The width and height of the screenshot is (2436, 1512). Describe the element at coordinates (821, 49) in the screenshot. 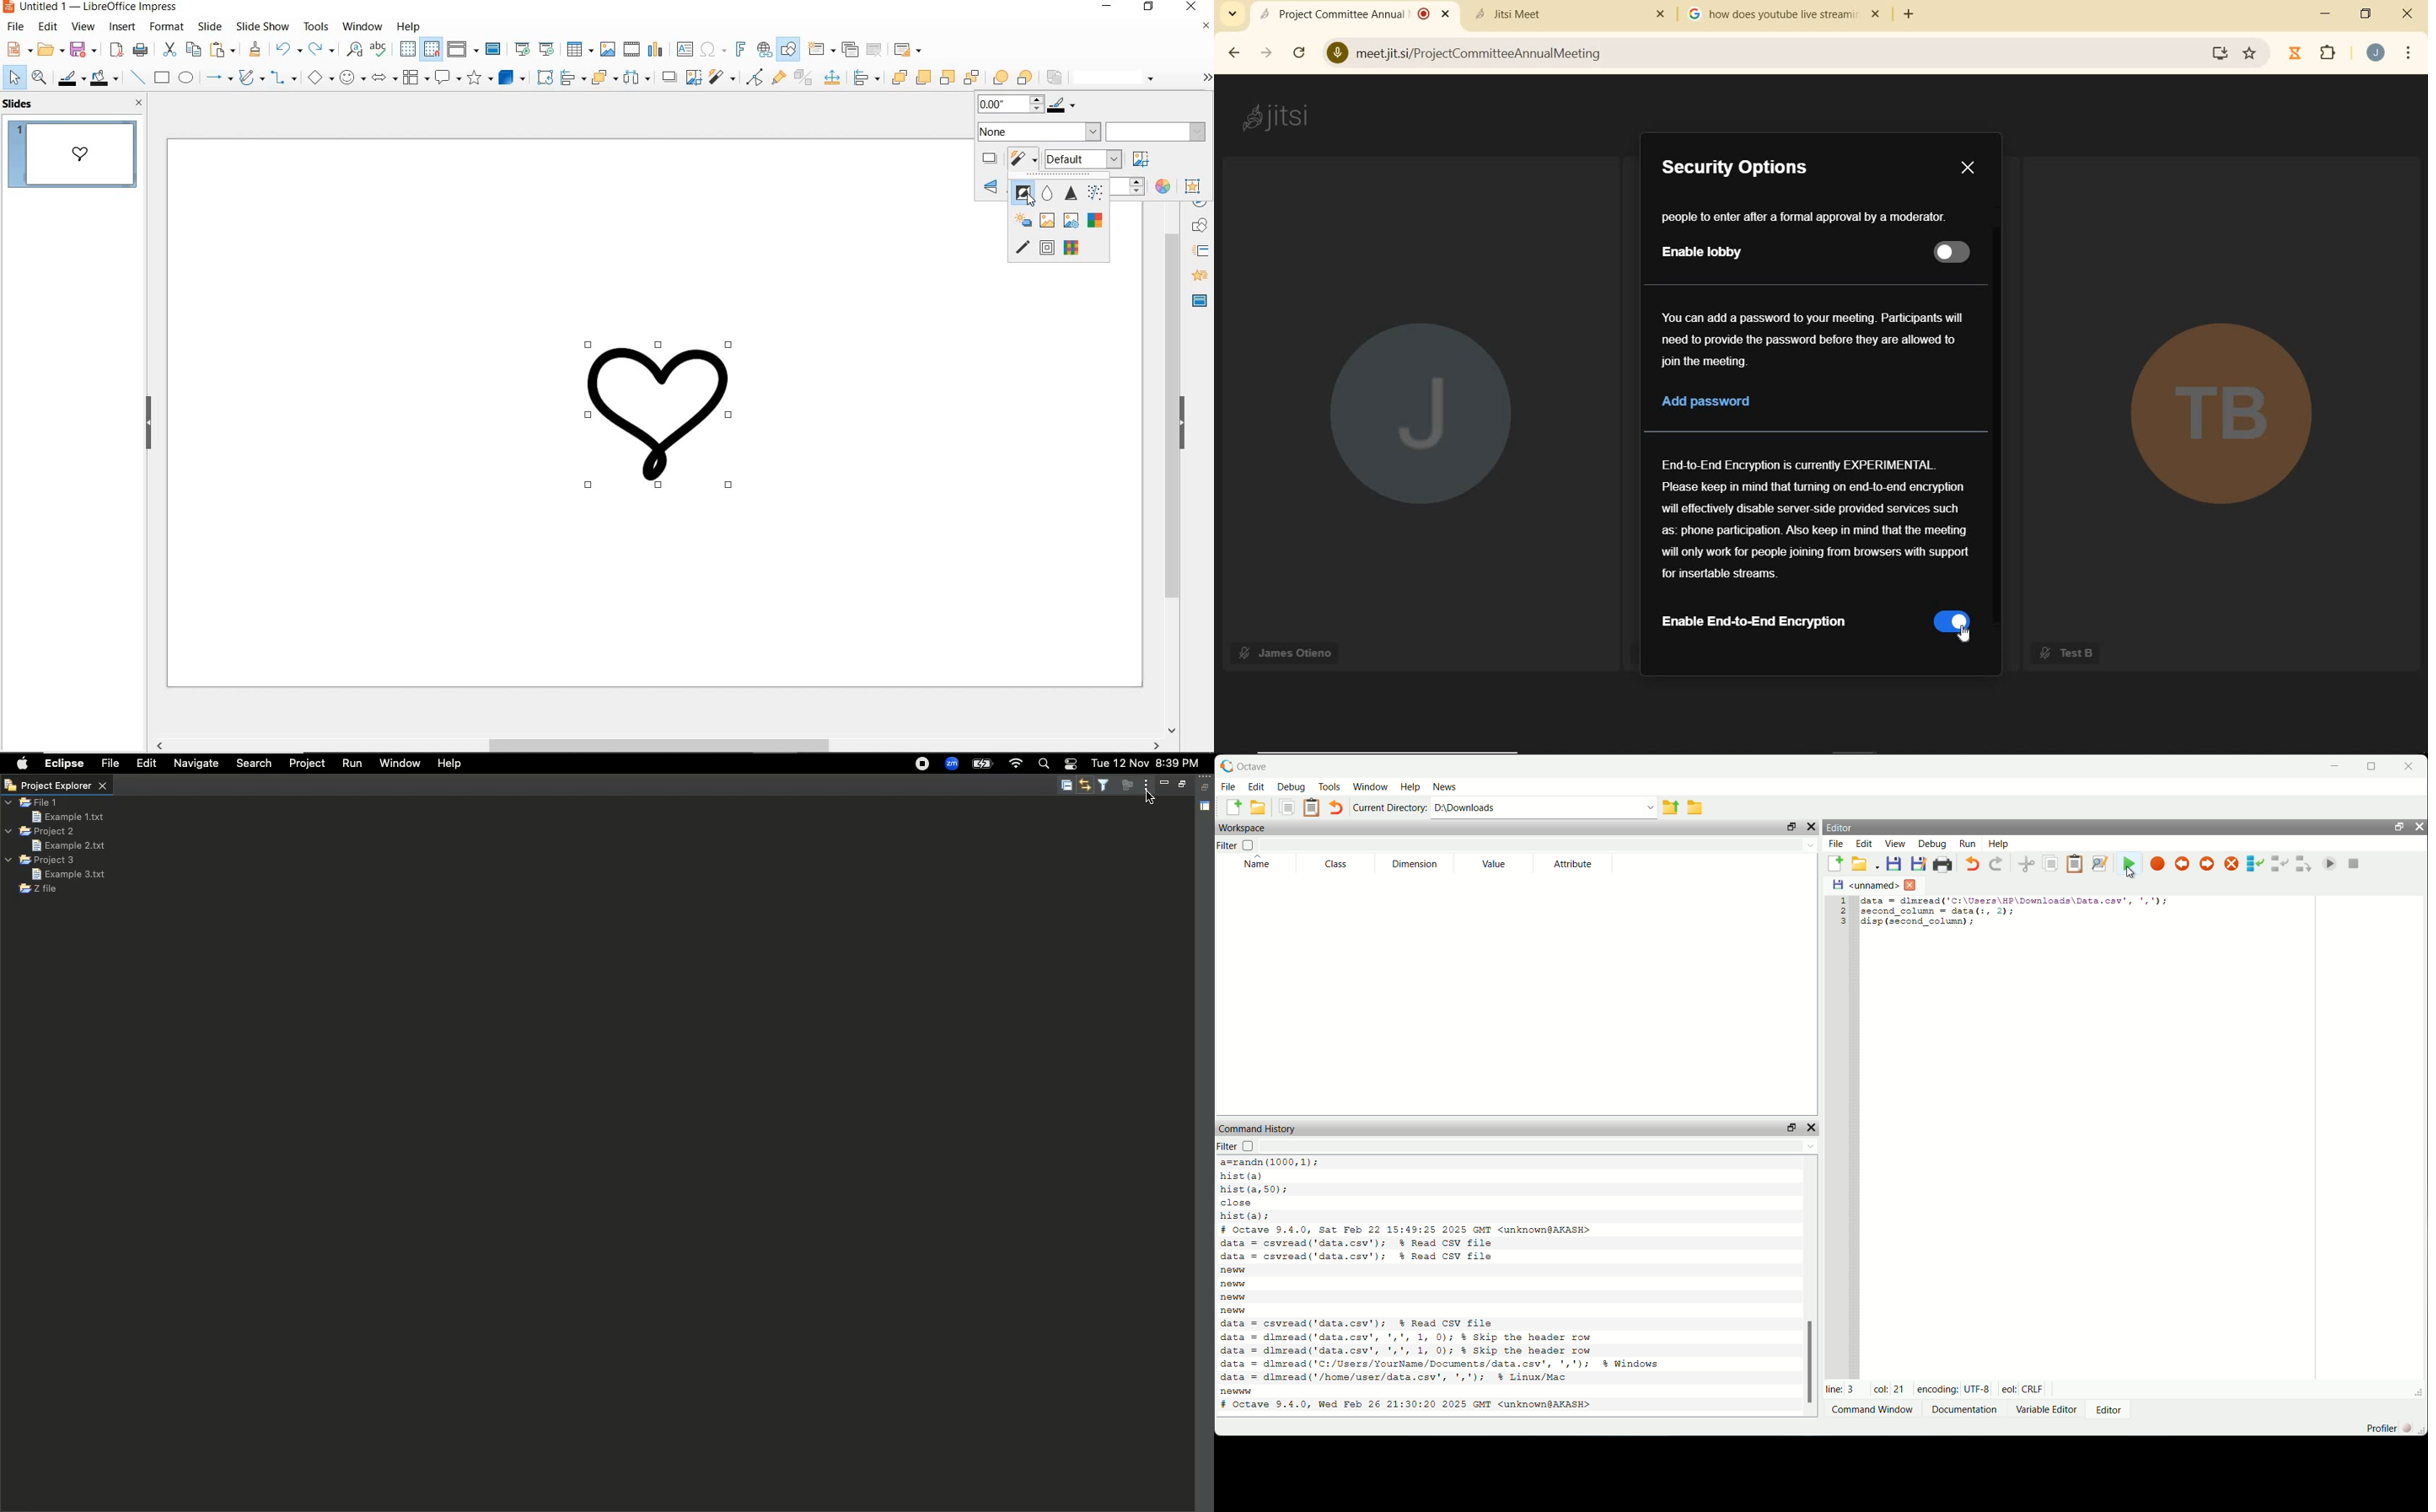

I see `new slide` at that location.